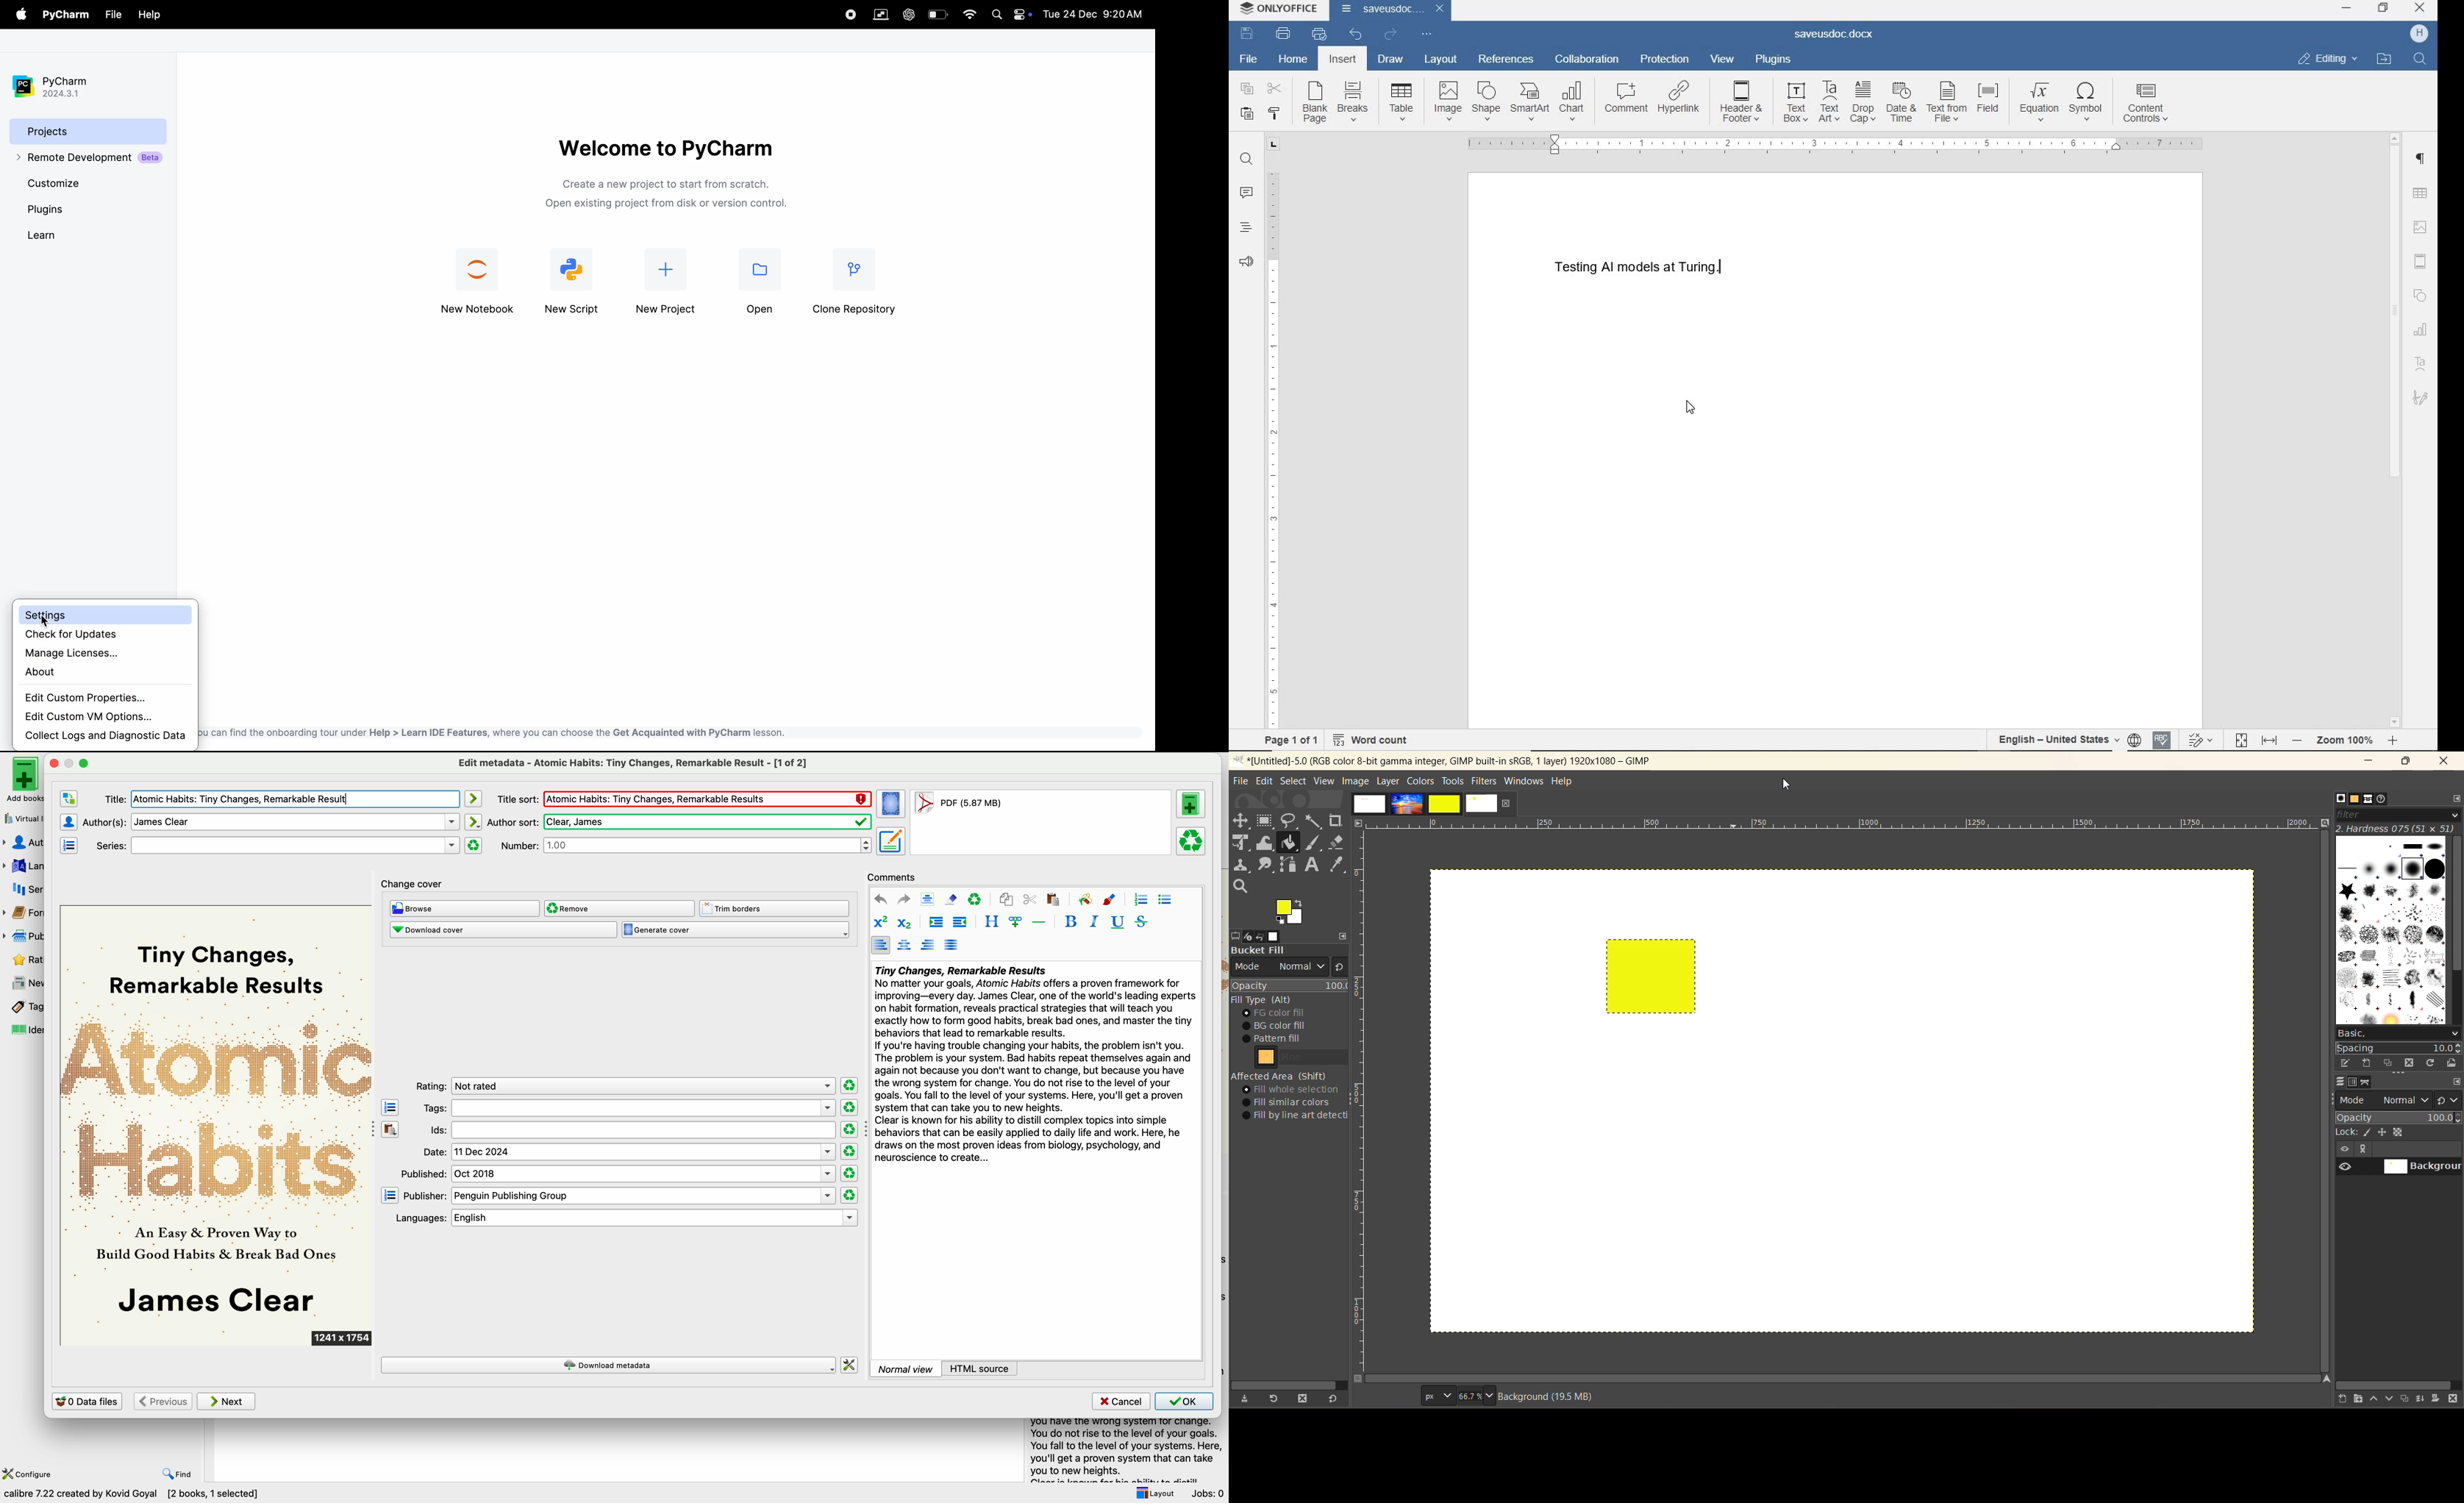  Describe the element at coordinates (2134, 740) in the screenshot. I see `Set document language` at that location.